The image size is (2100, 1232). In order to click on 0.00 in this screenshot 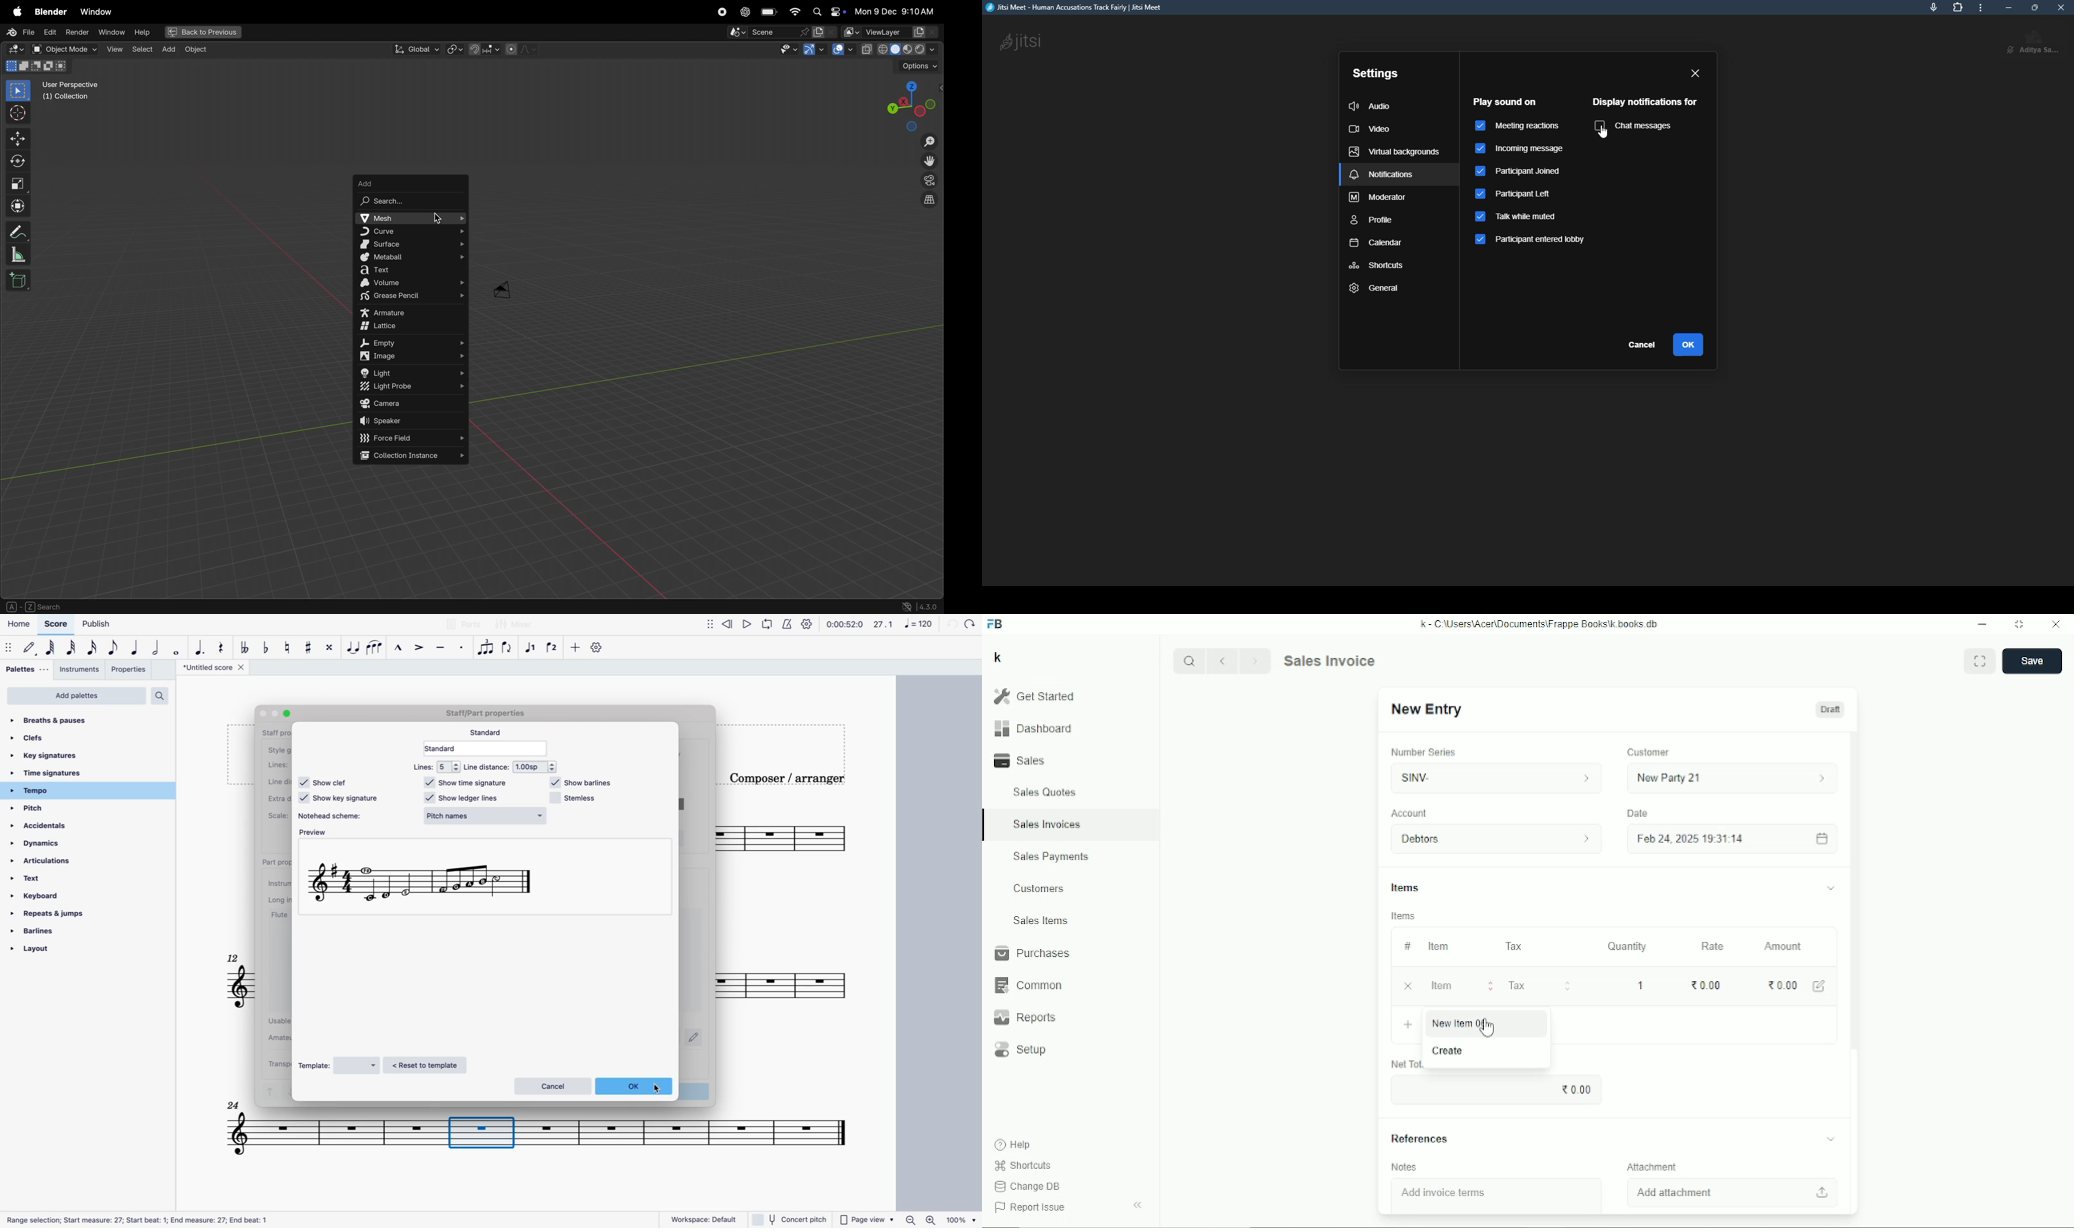, I will do `click(1782, 985)`.